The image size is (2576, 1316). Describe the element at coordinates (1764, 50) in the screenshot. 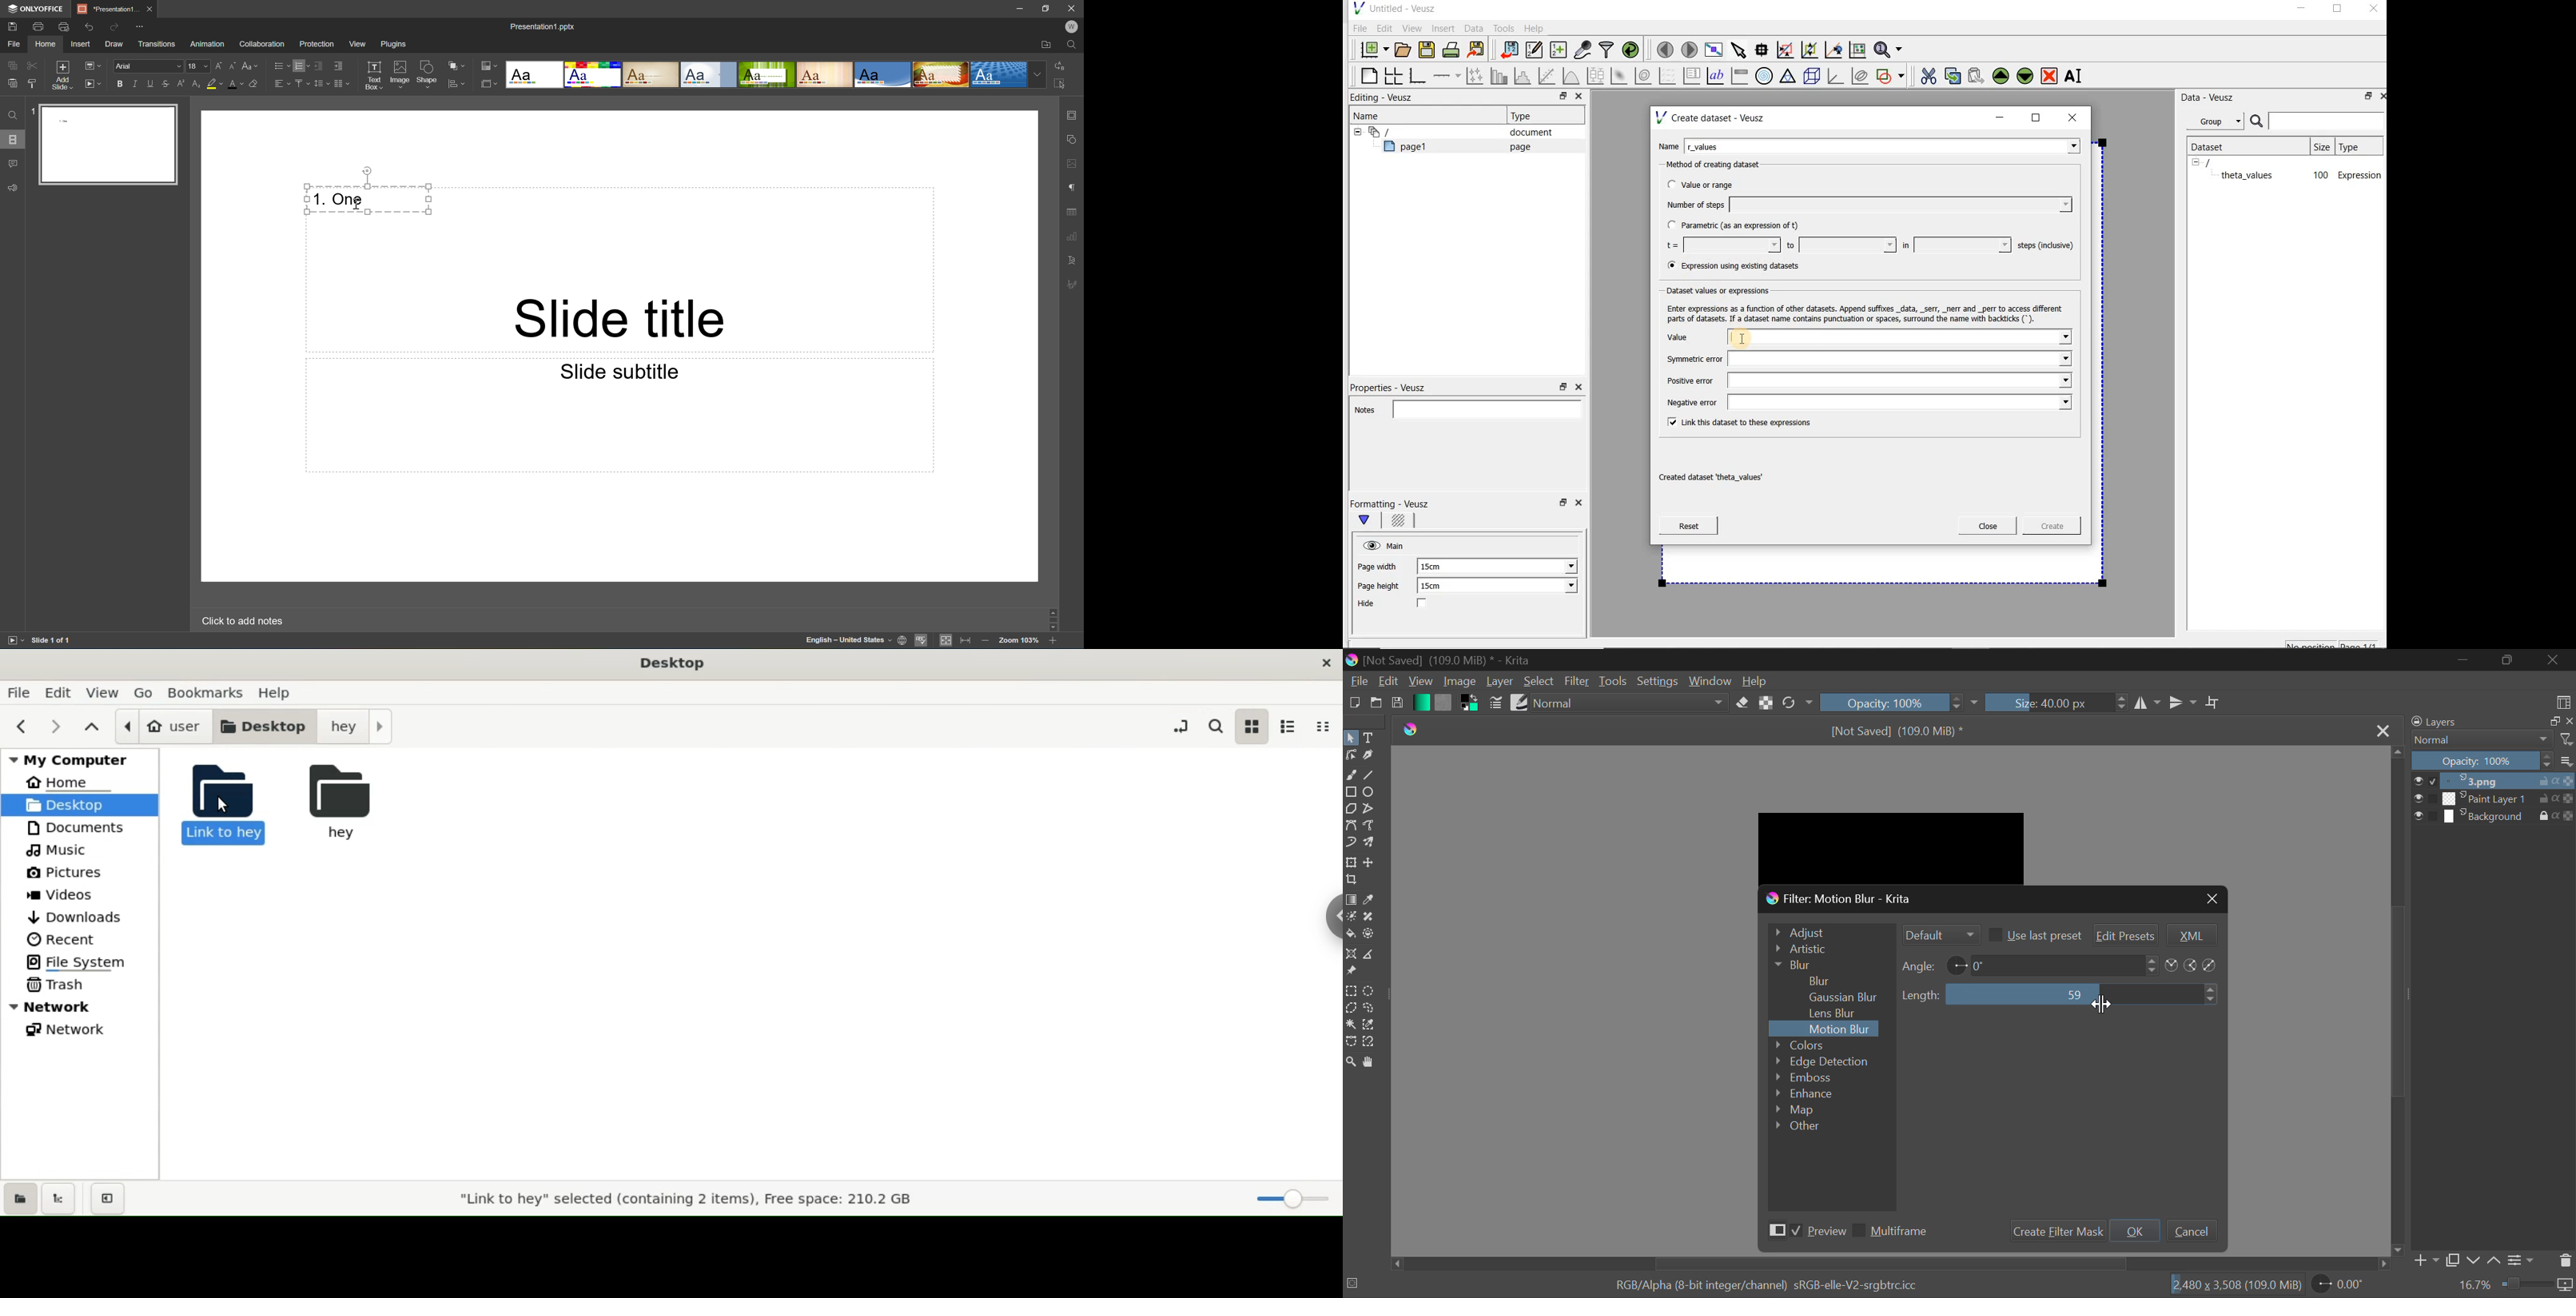

I see `Read data points on the graph` at that location.